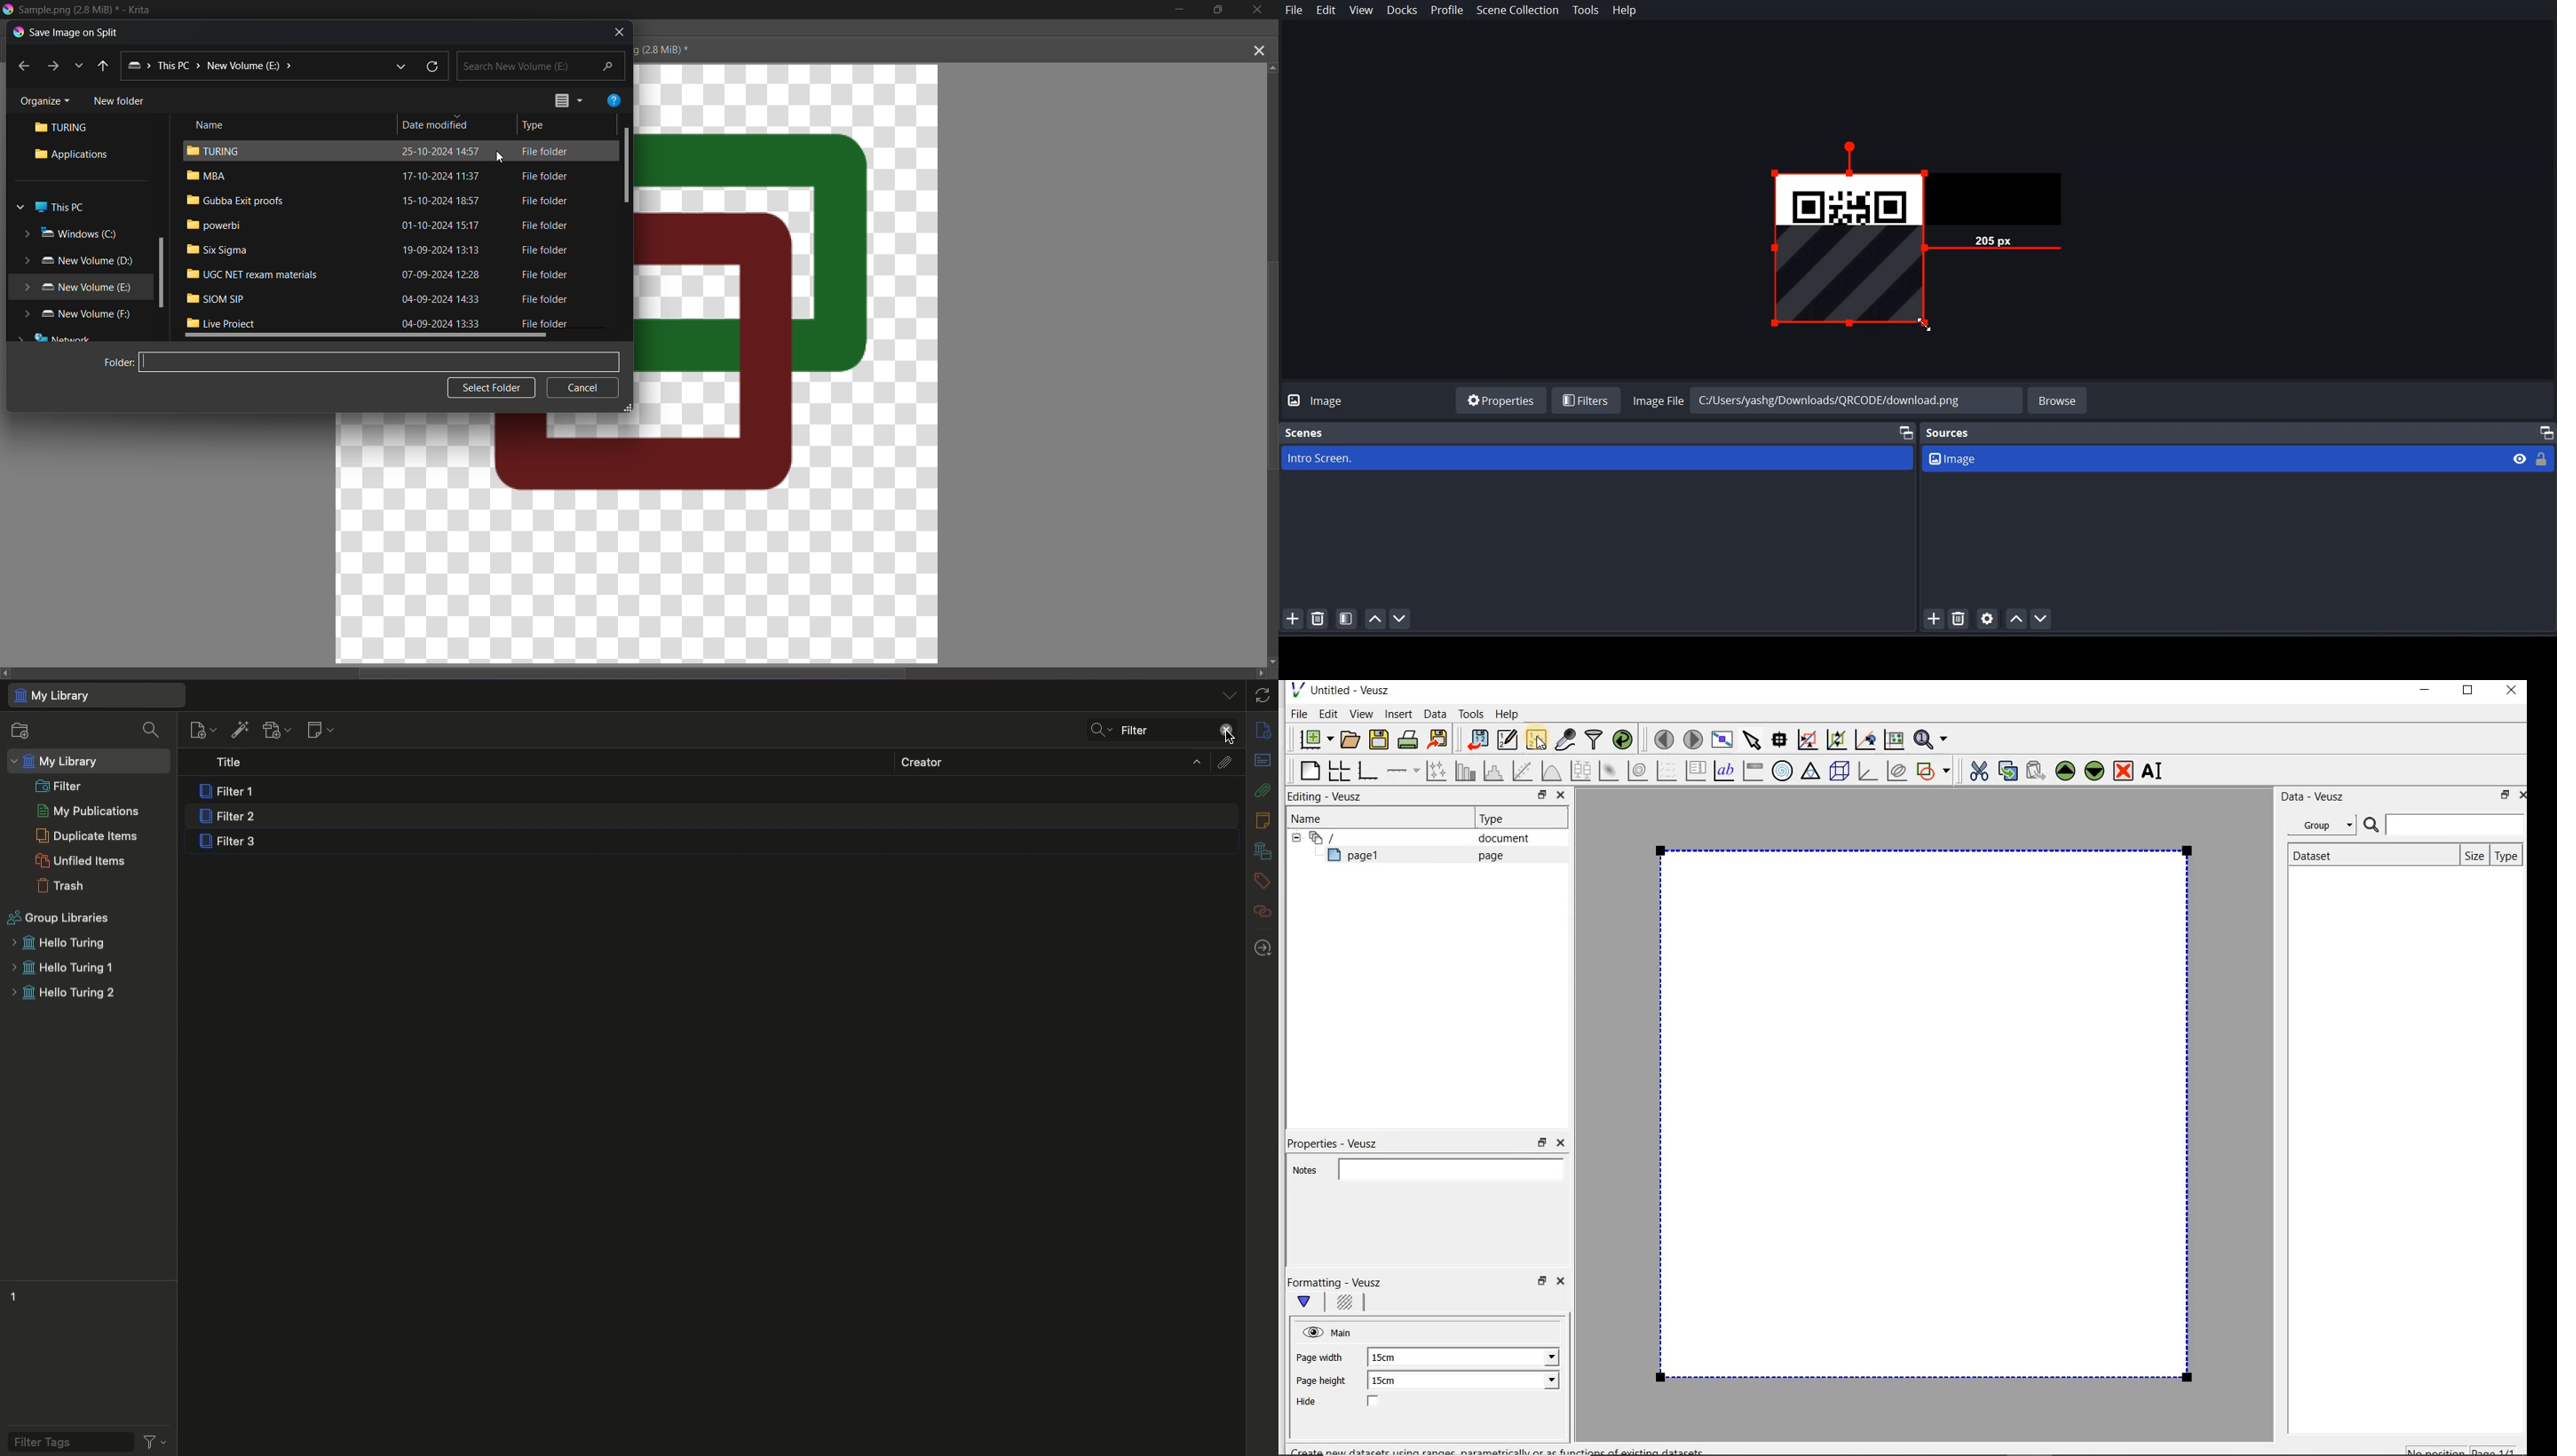 This screenshot has width=2576, height=1456. What do you see at coordinates (62, 969) in the screenshot?
I see `Hello turing 1` at bounding box center [62, 969].